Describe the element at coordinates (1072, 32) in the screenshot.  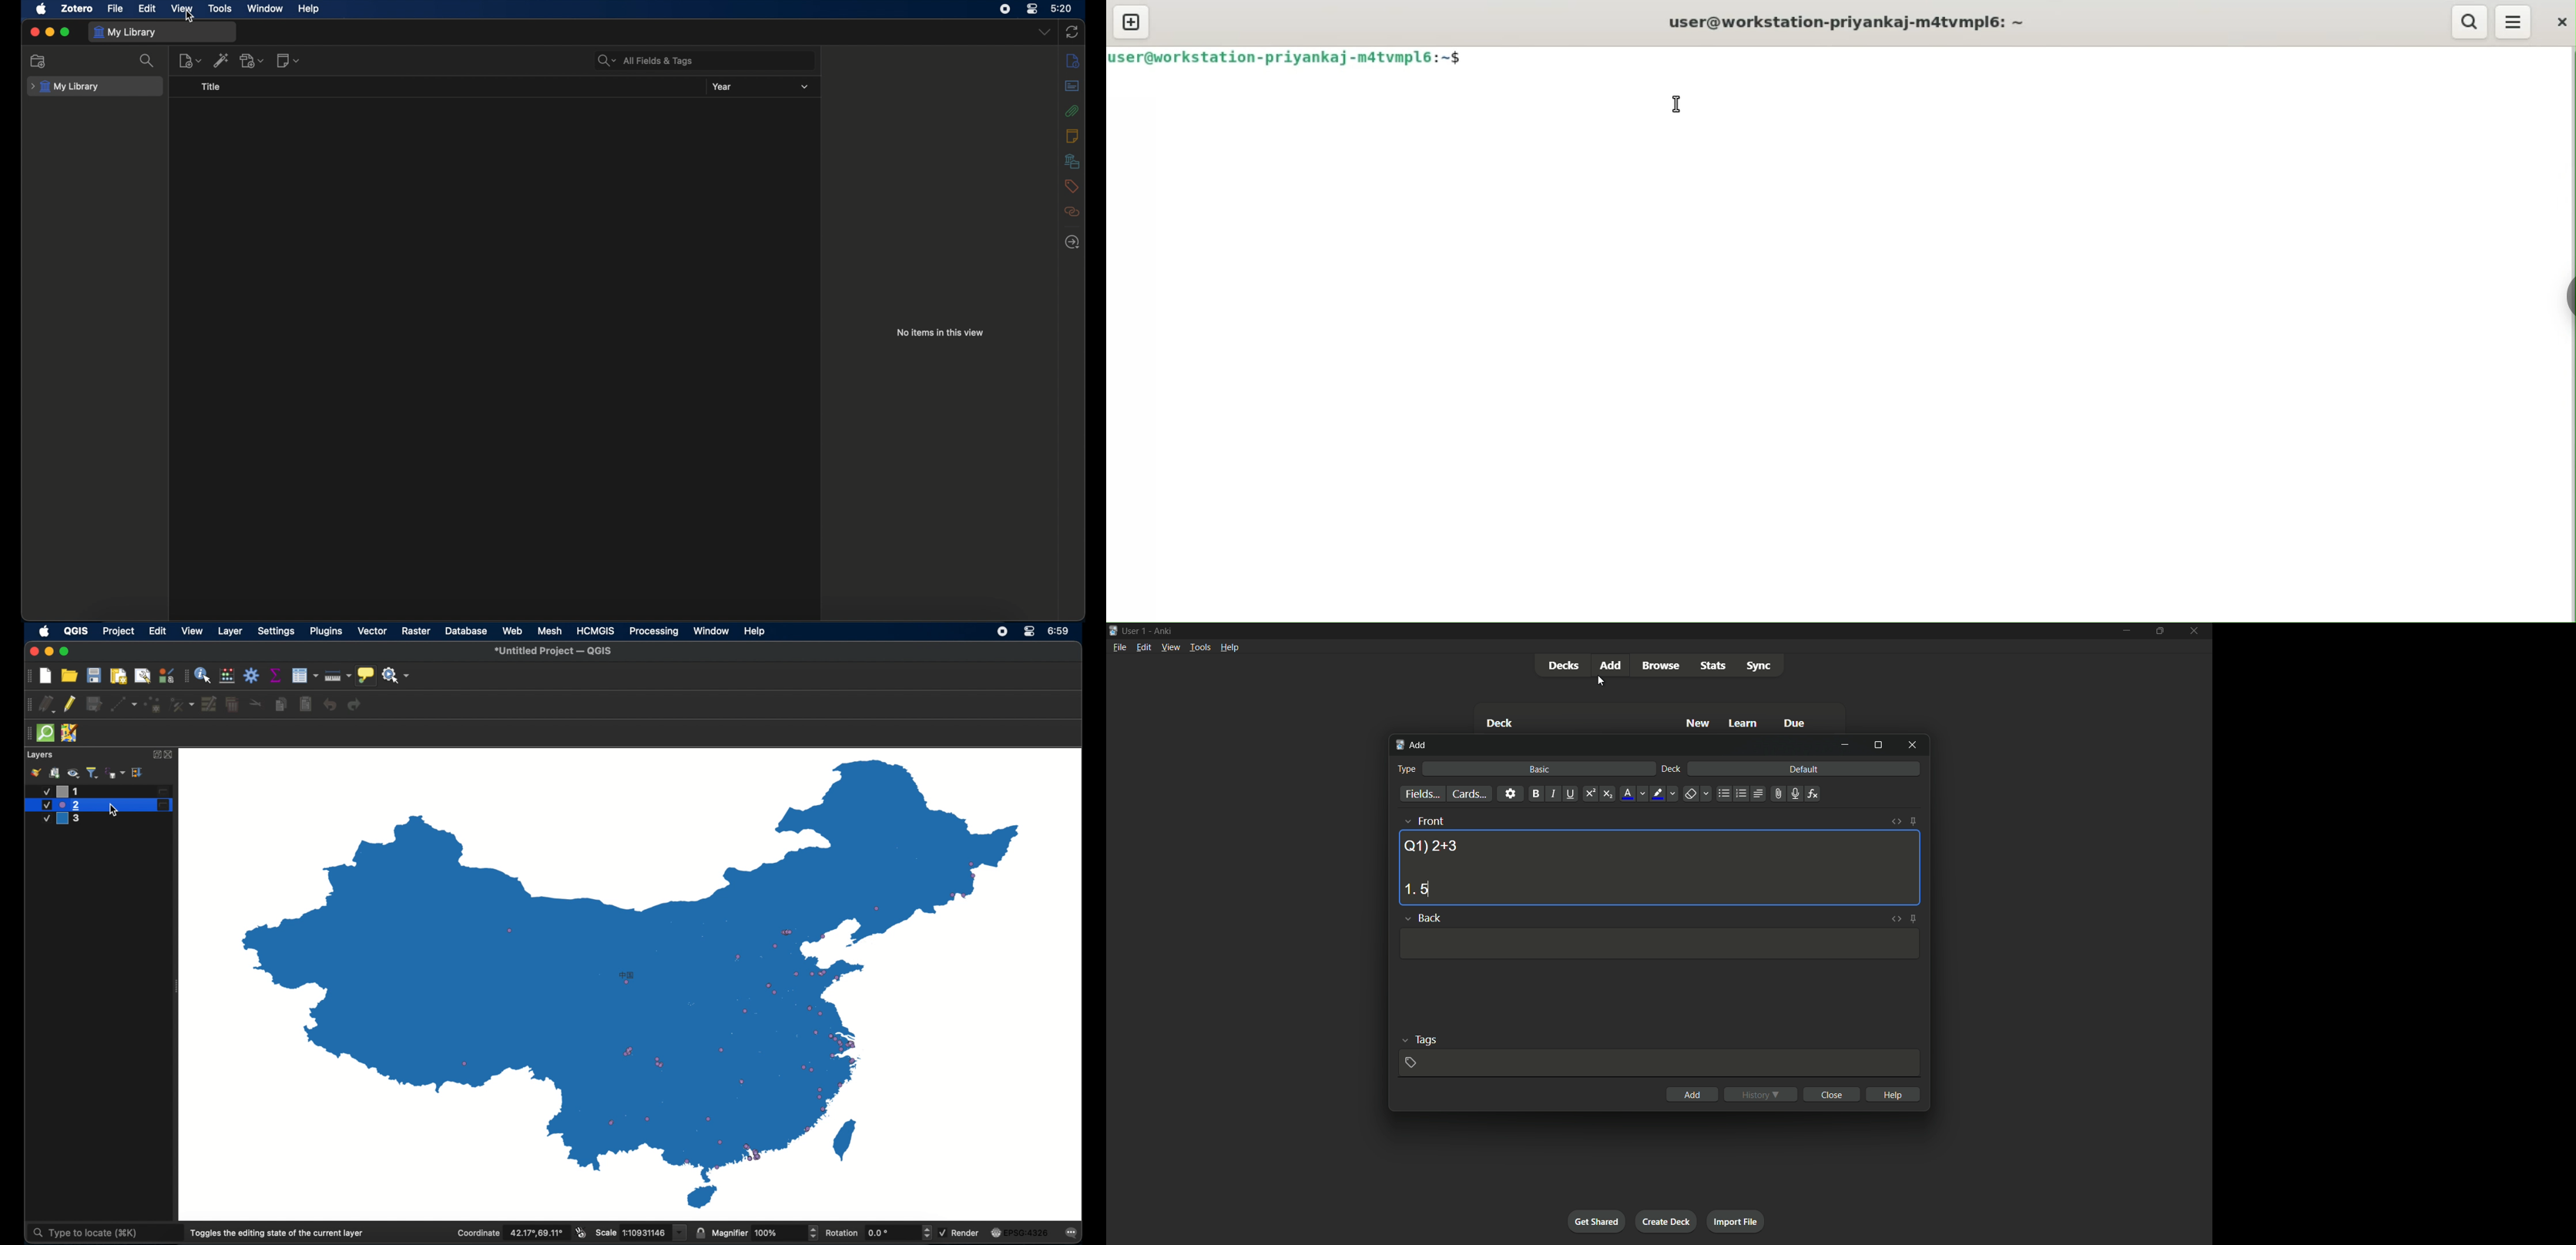
I see `sync` at that location.